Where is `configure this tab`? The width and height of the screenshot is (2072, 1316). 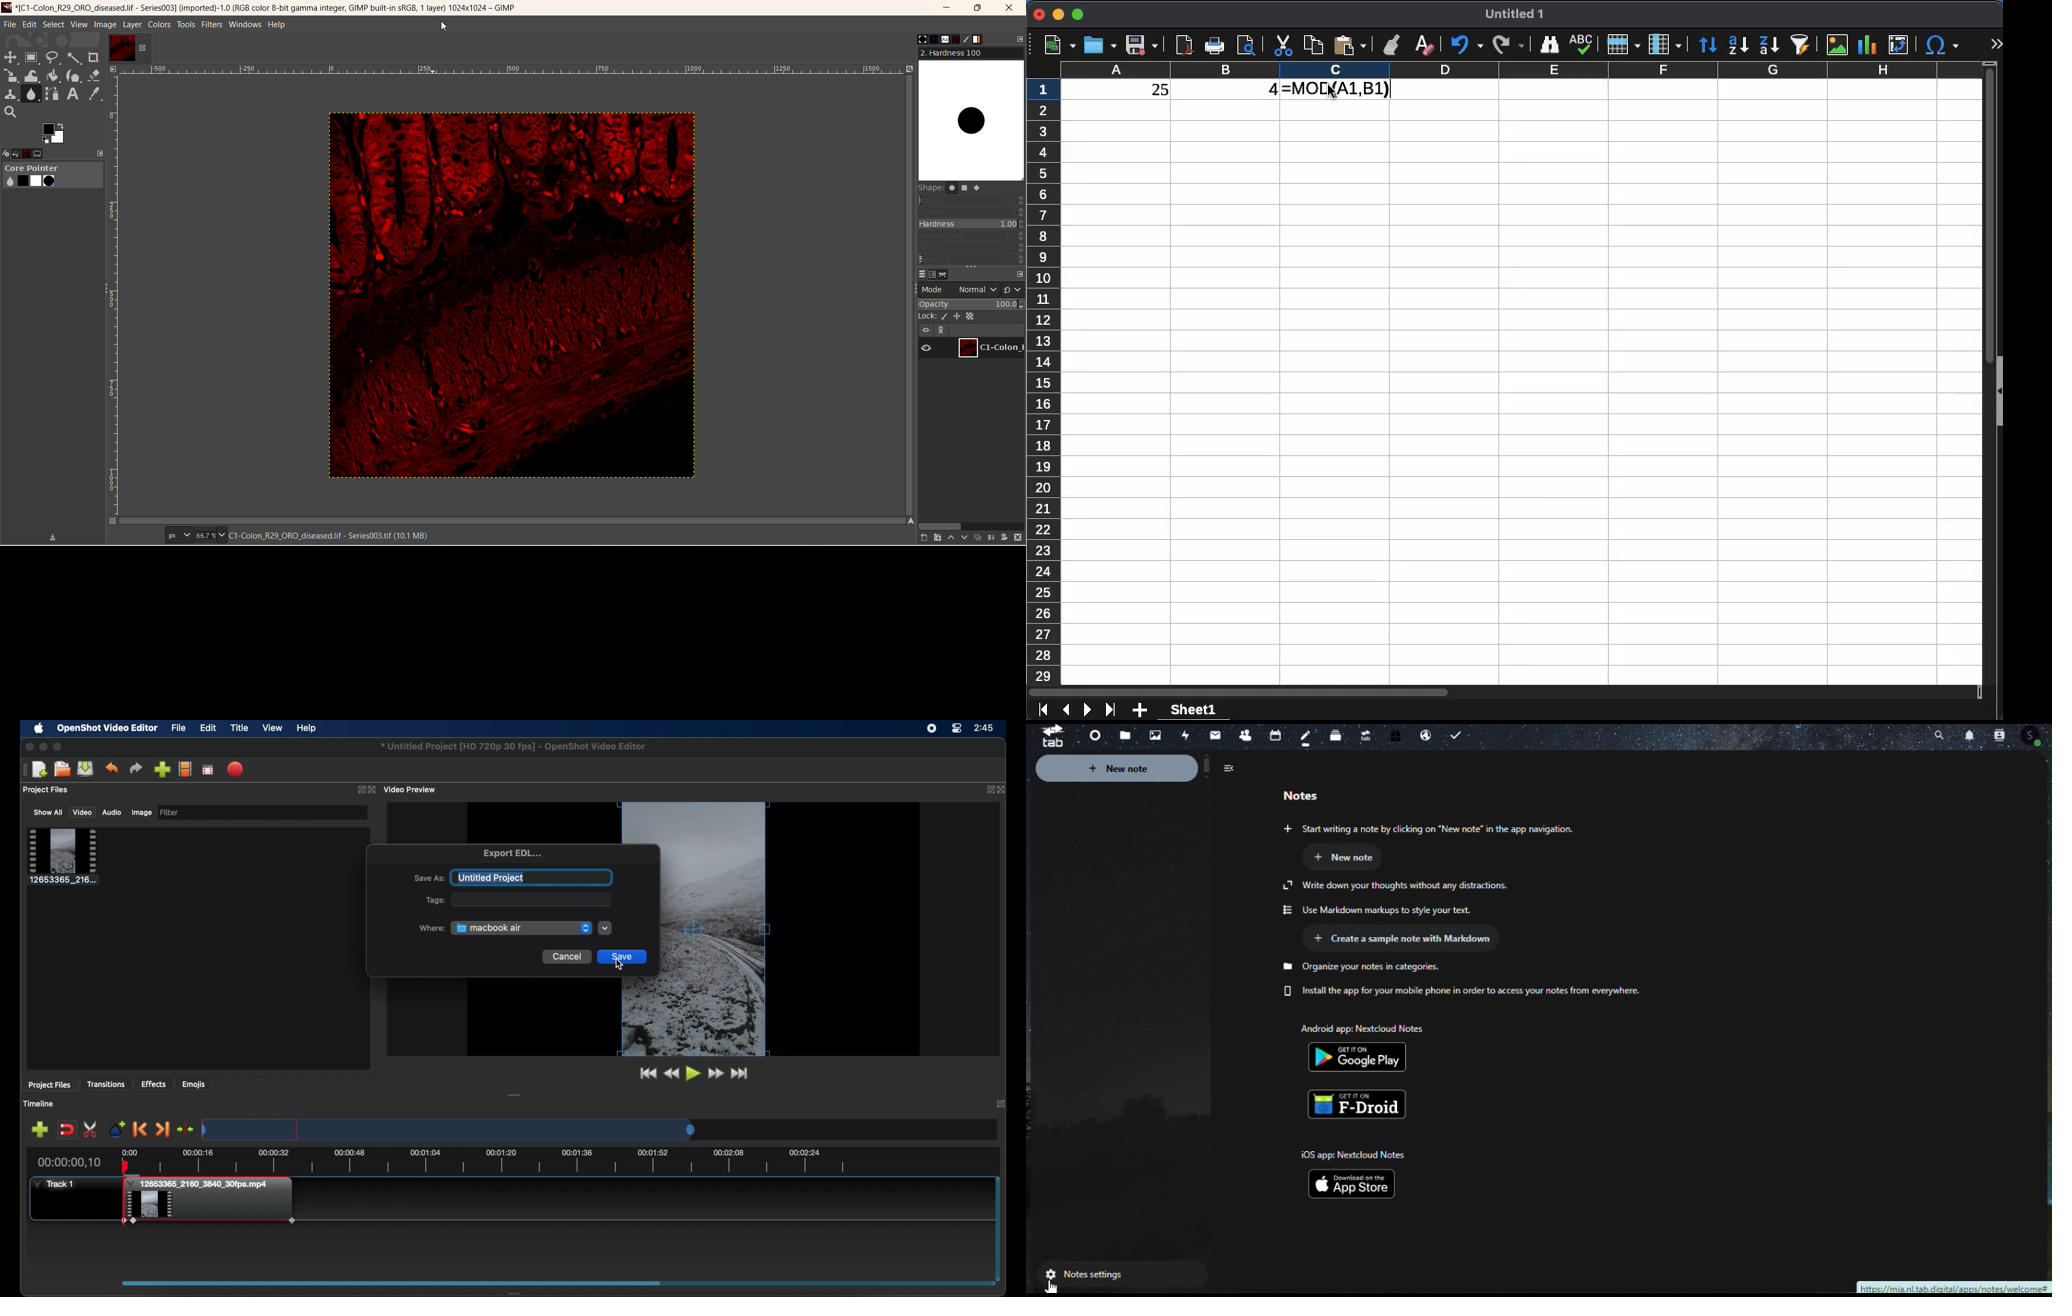
configure this tab is located at coordinates (1019, 274).